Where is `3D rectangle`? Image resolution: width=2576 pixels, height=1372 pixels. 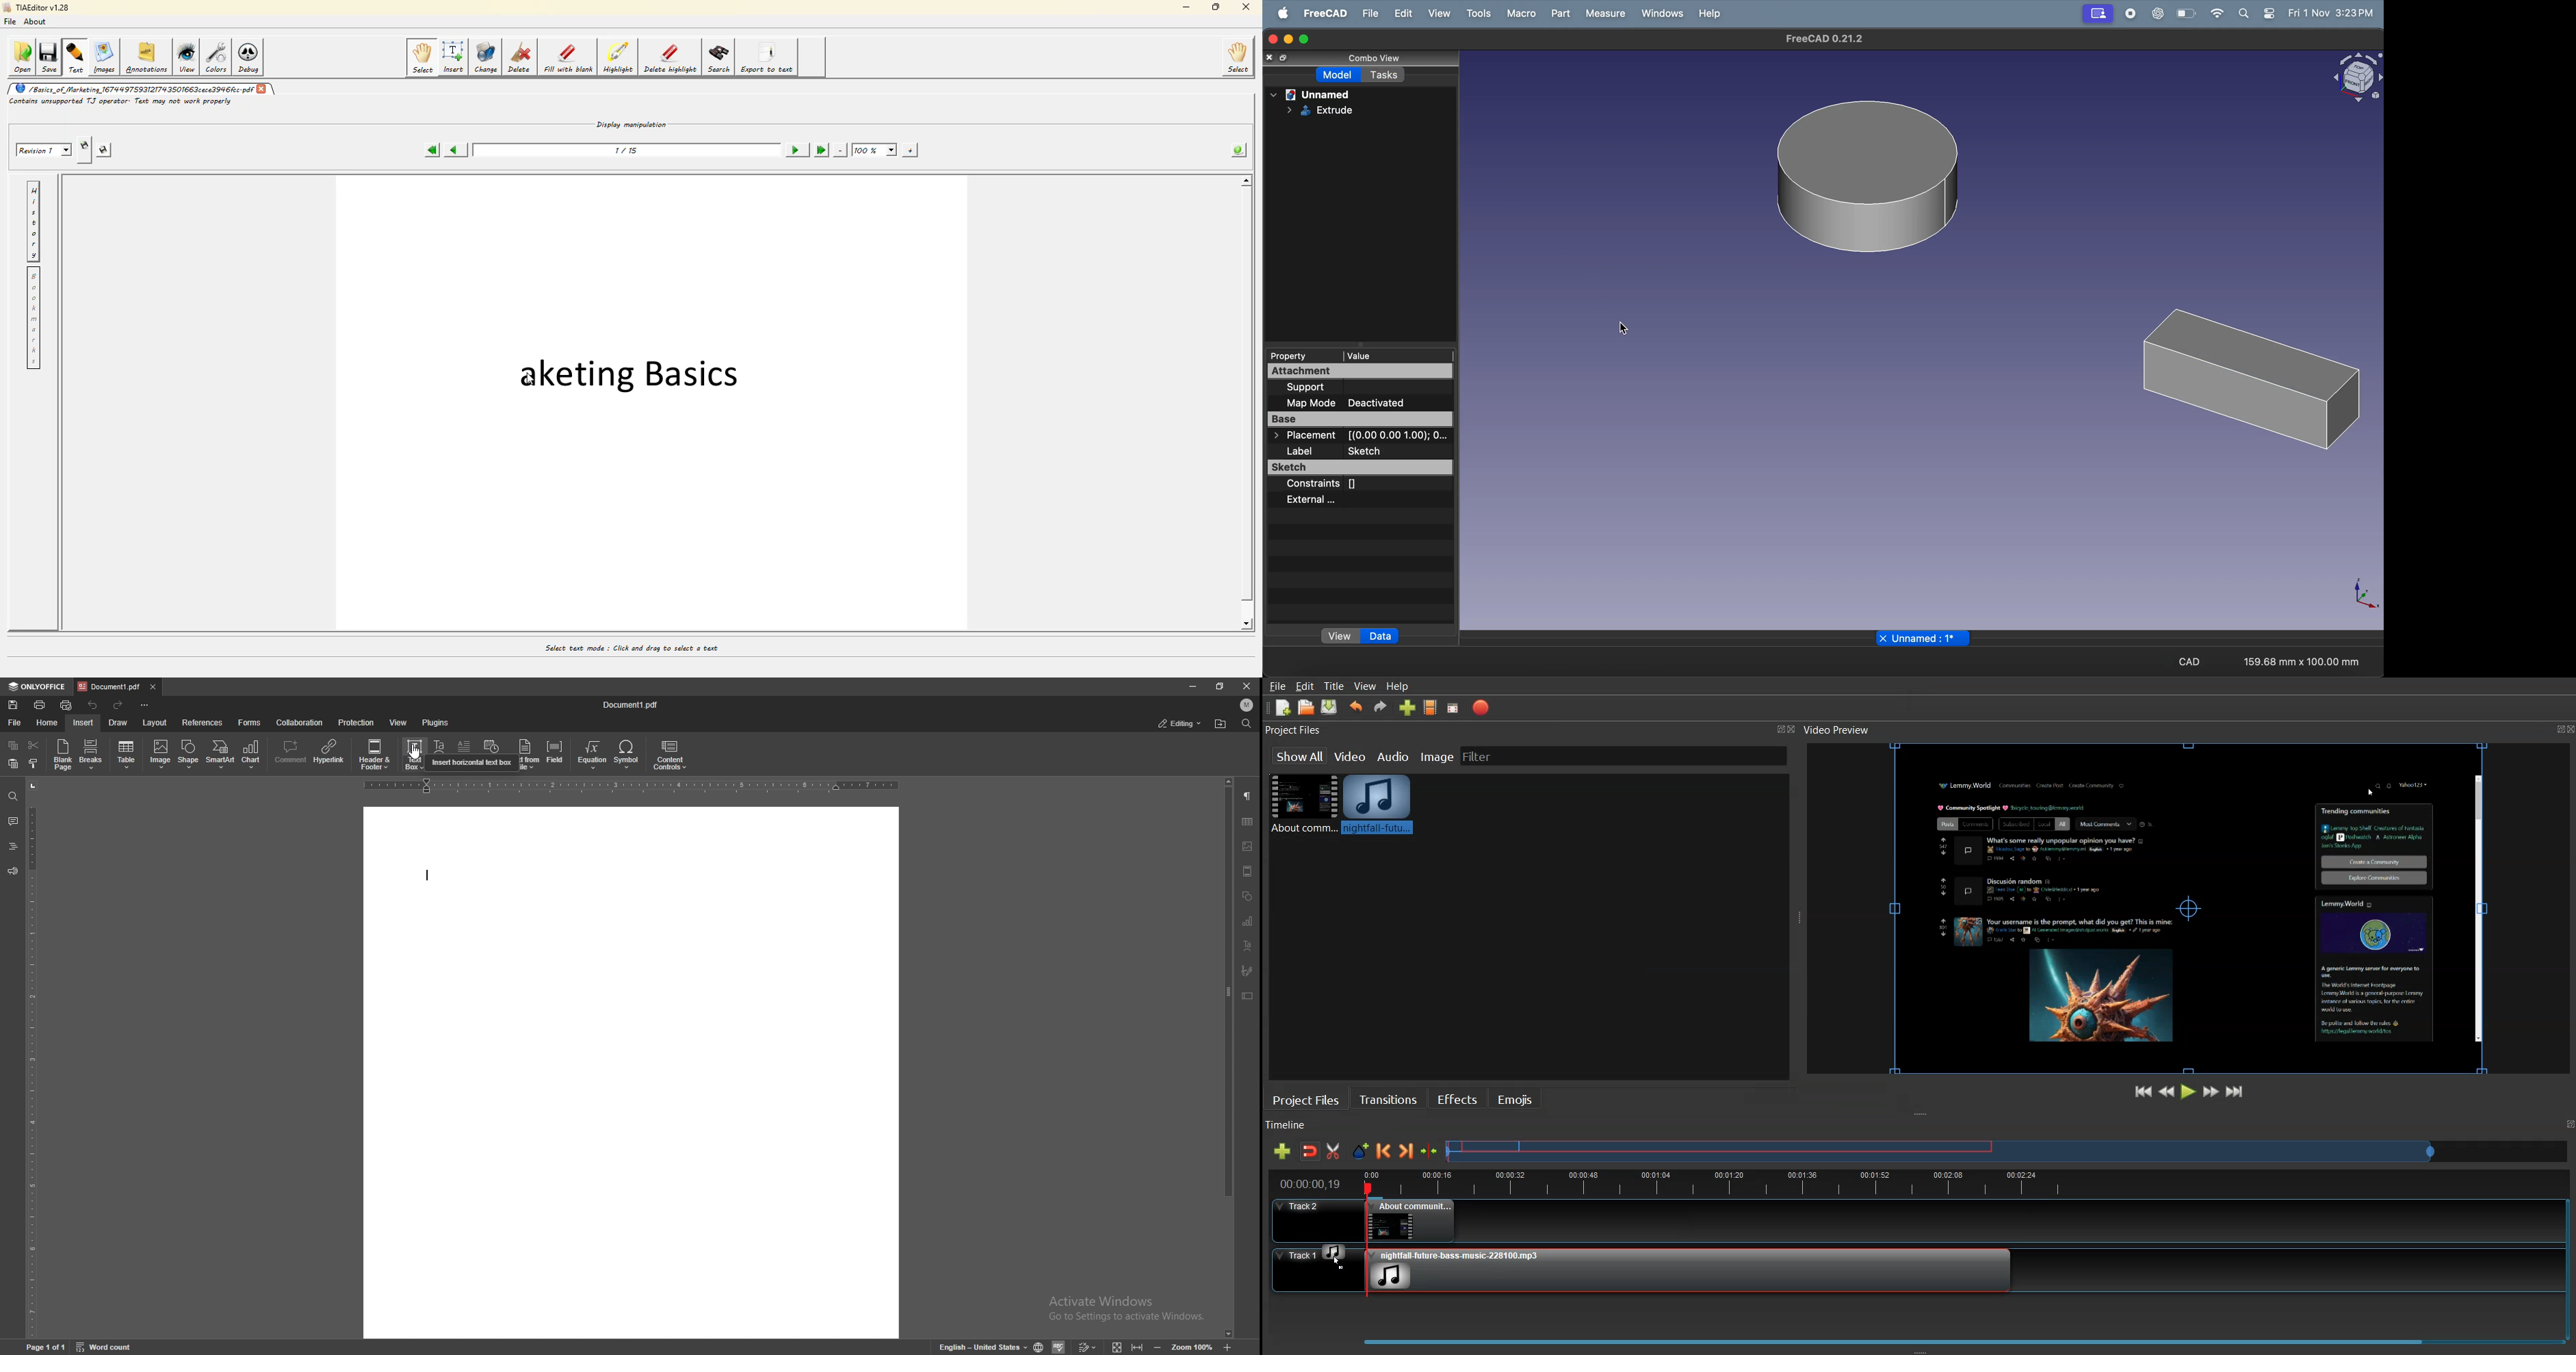
3D rectangle is located at coordinates (2249, 375).